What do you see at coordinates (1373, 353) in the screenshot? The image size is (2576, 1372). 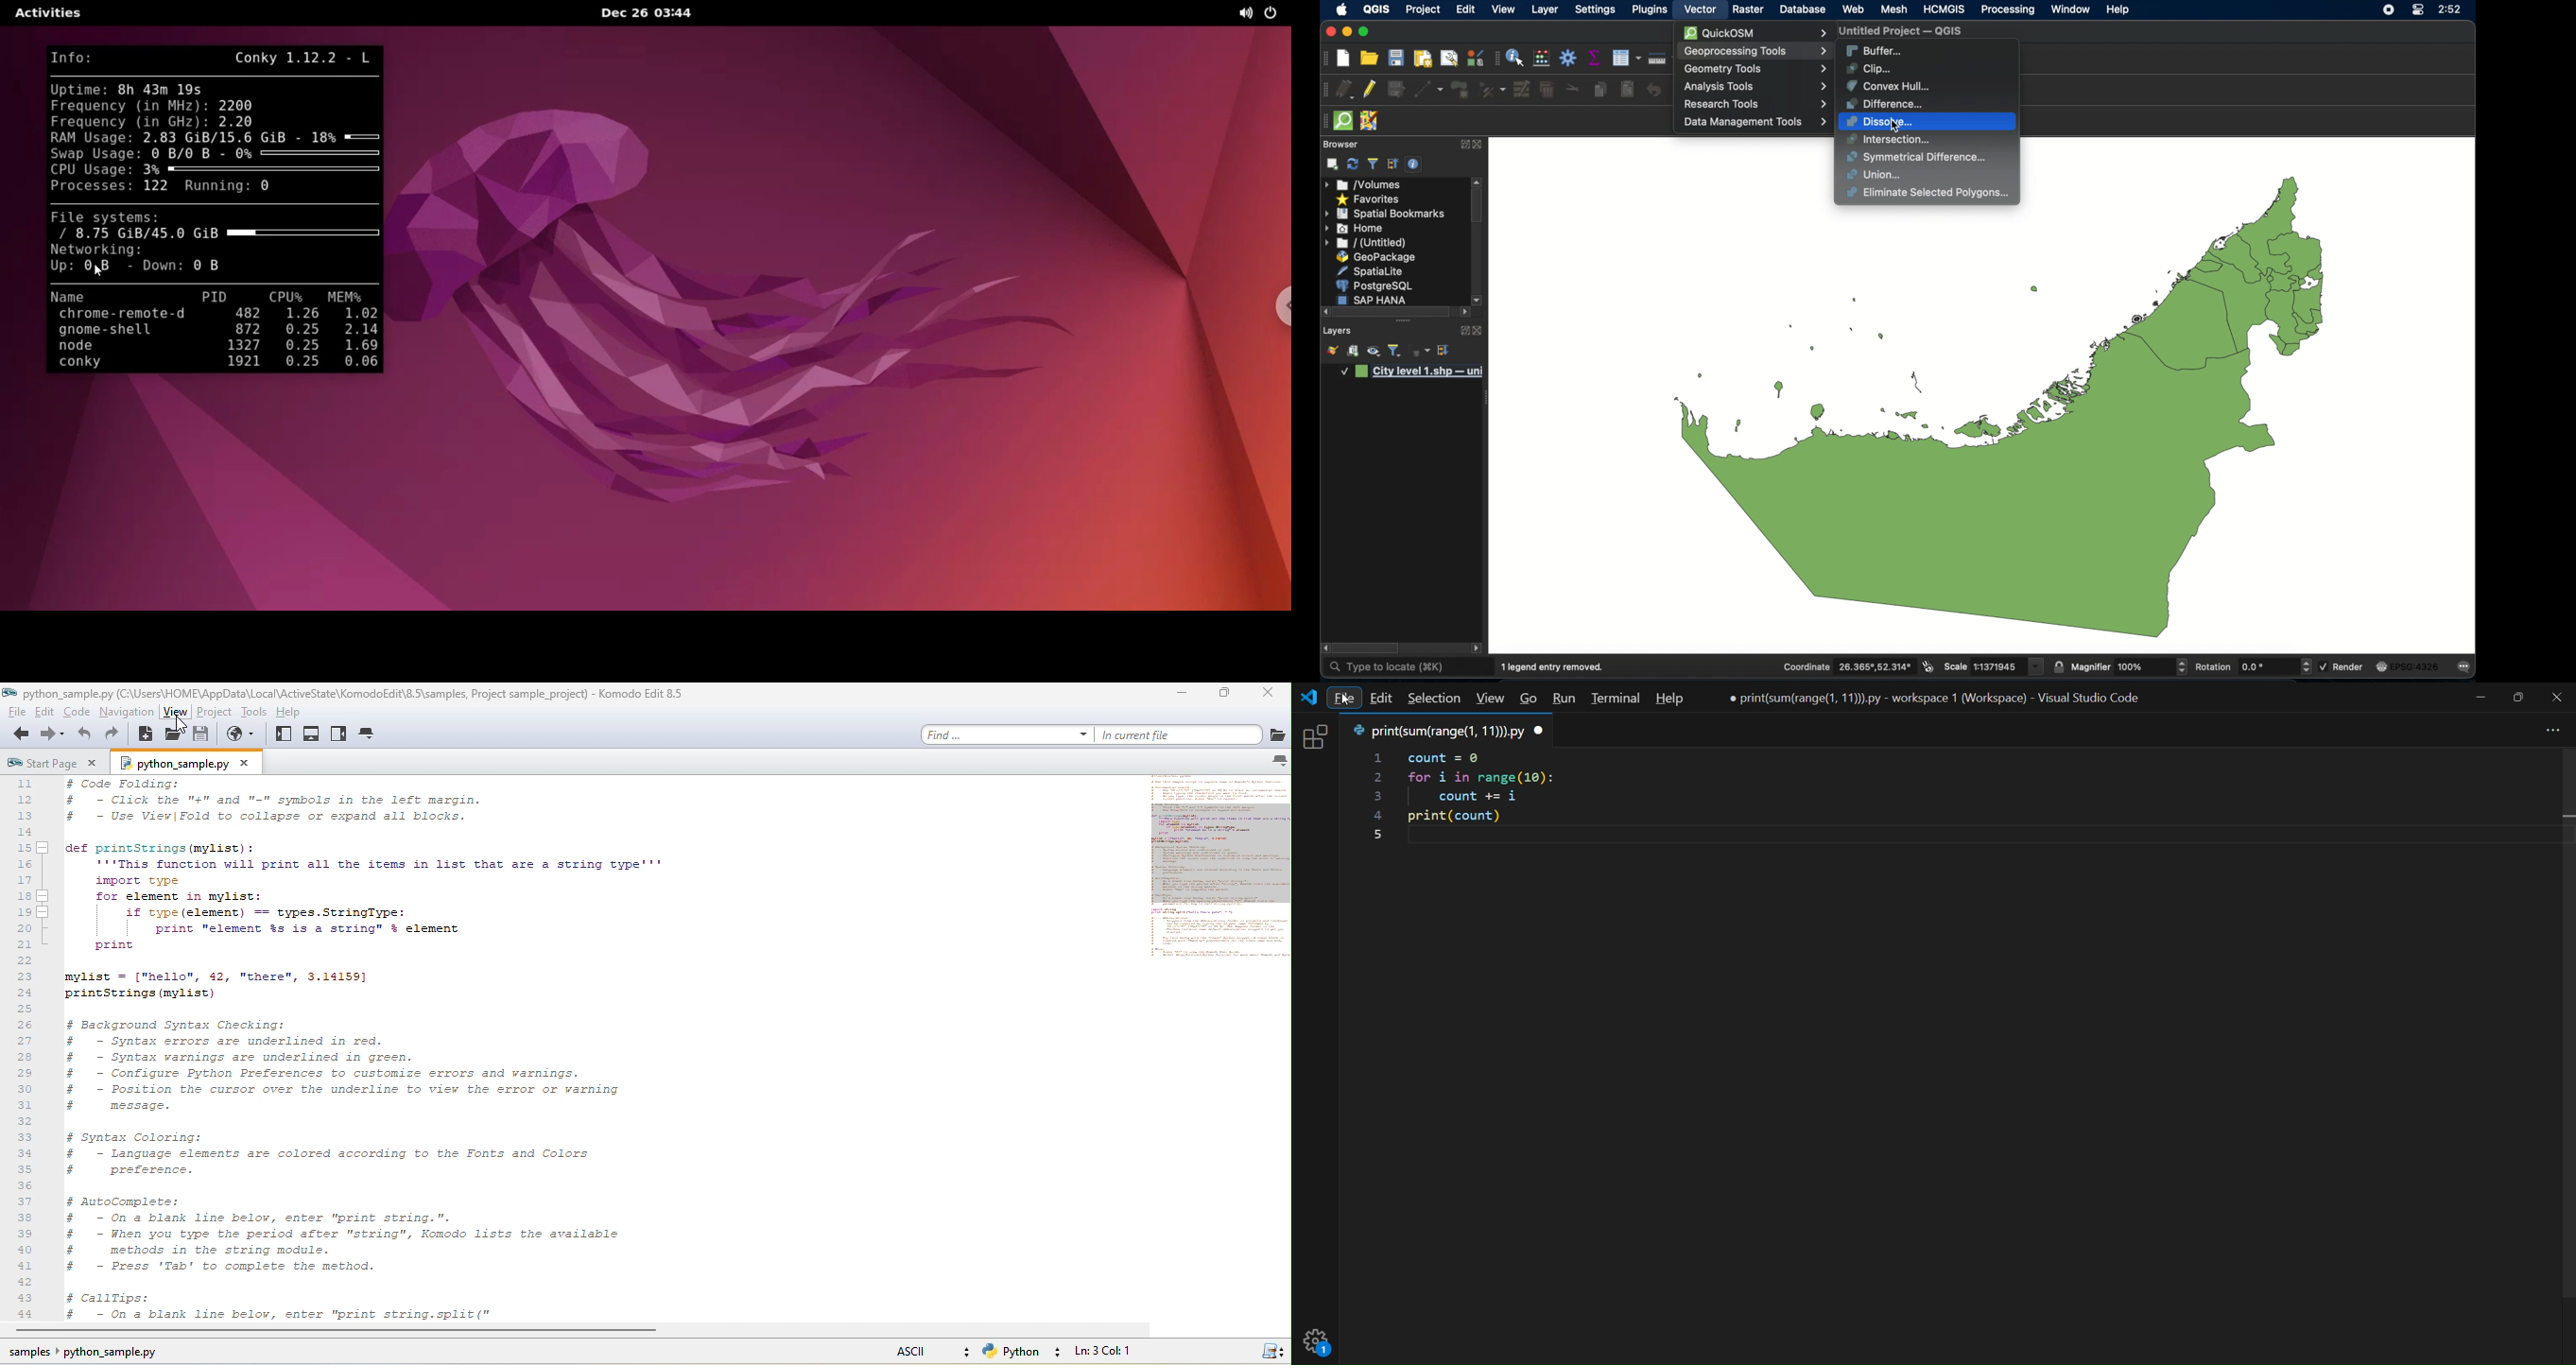 I see `manage map theme` at bounding box center [1373, 353].